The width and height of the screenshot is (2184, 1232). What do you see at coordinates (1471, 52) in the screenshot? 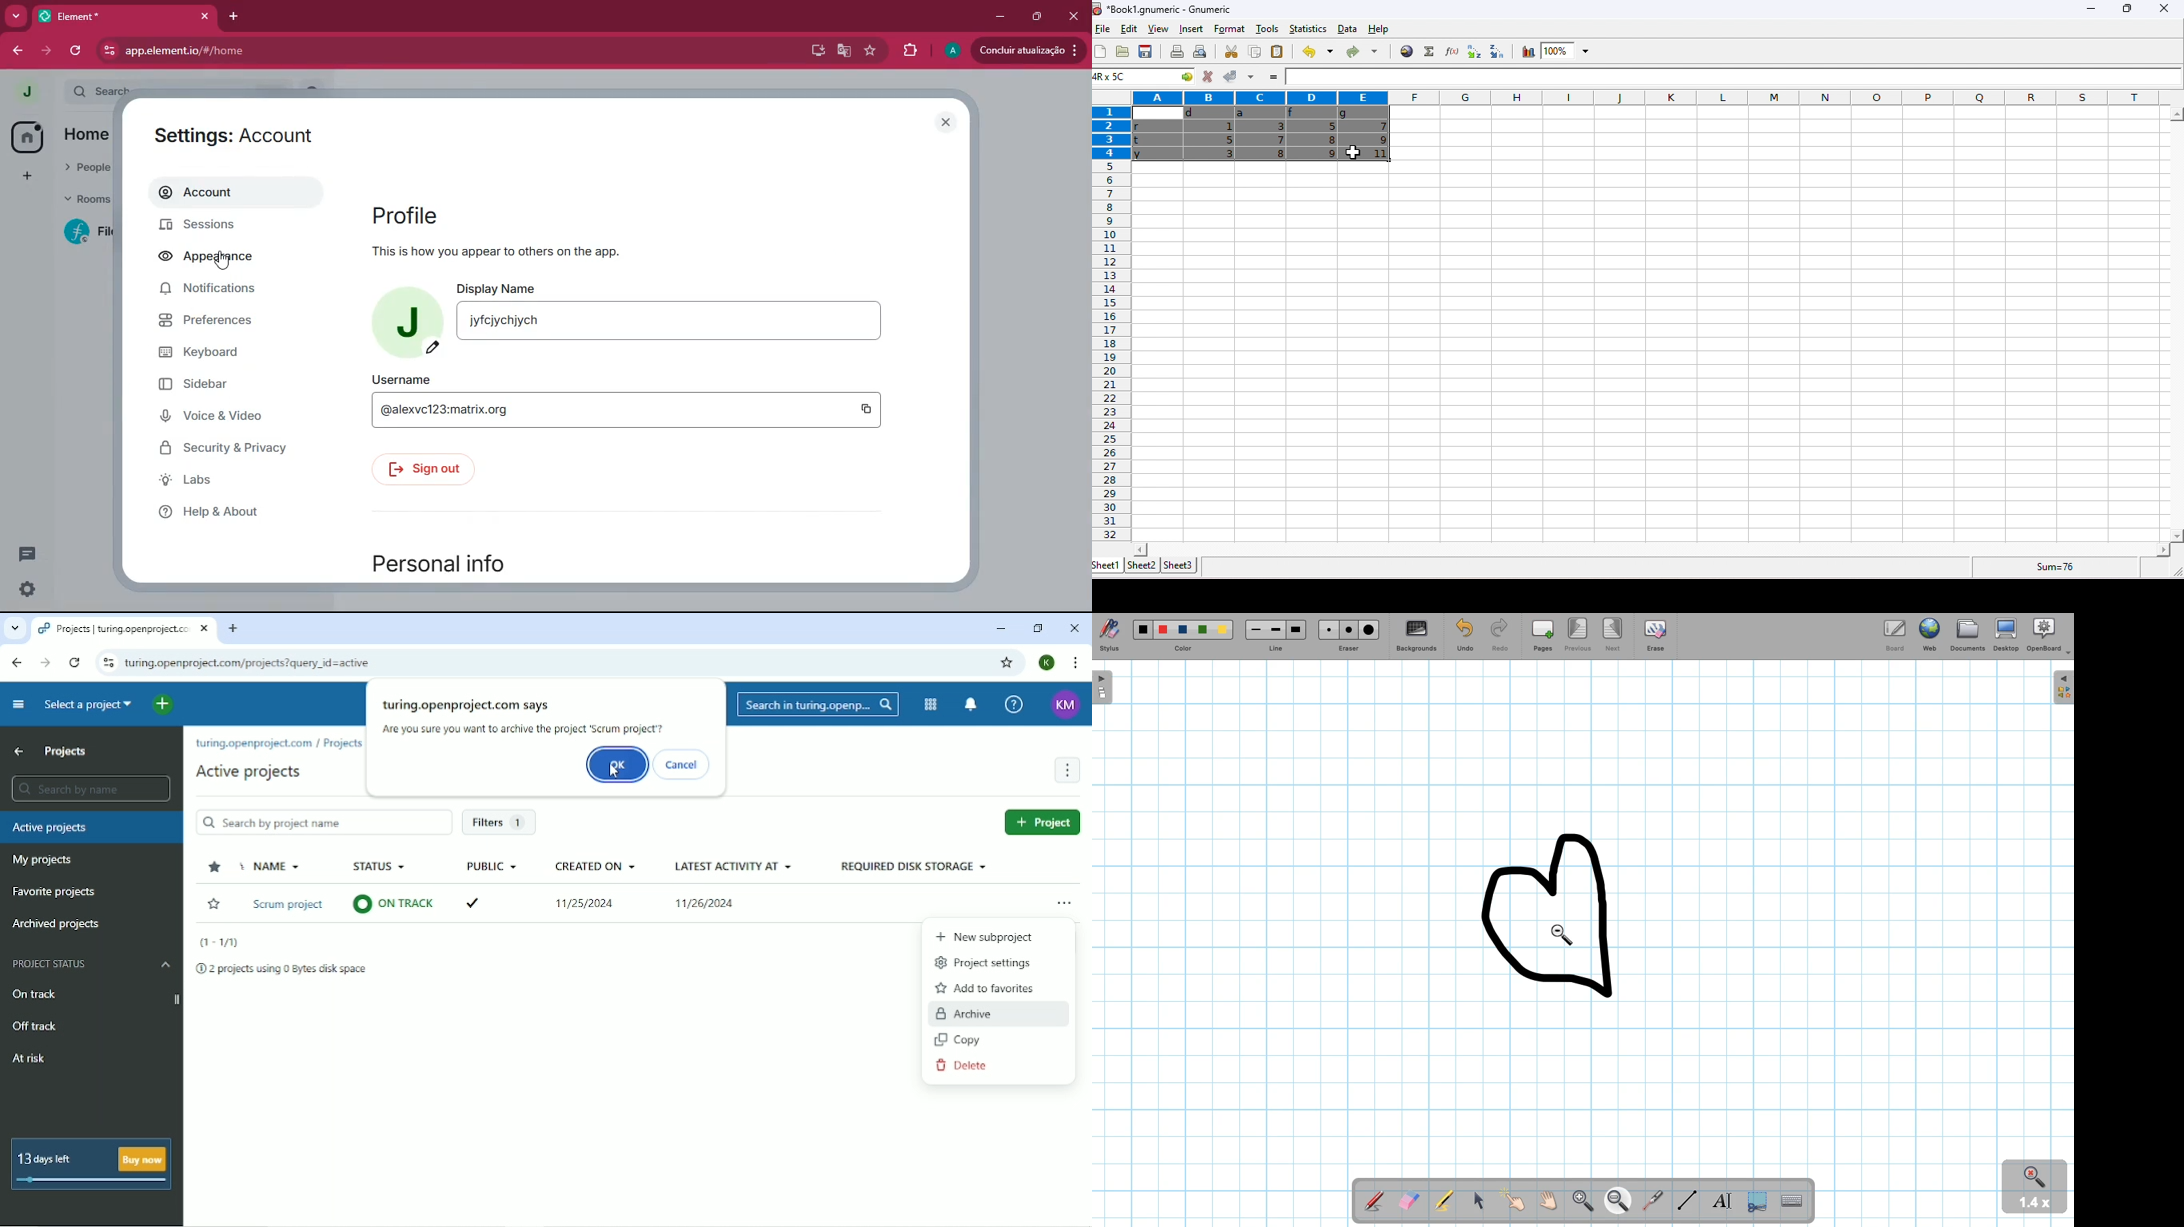
I see `sort ascending` at bounding box center [1471, 52].